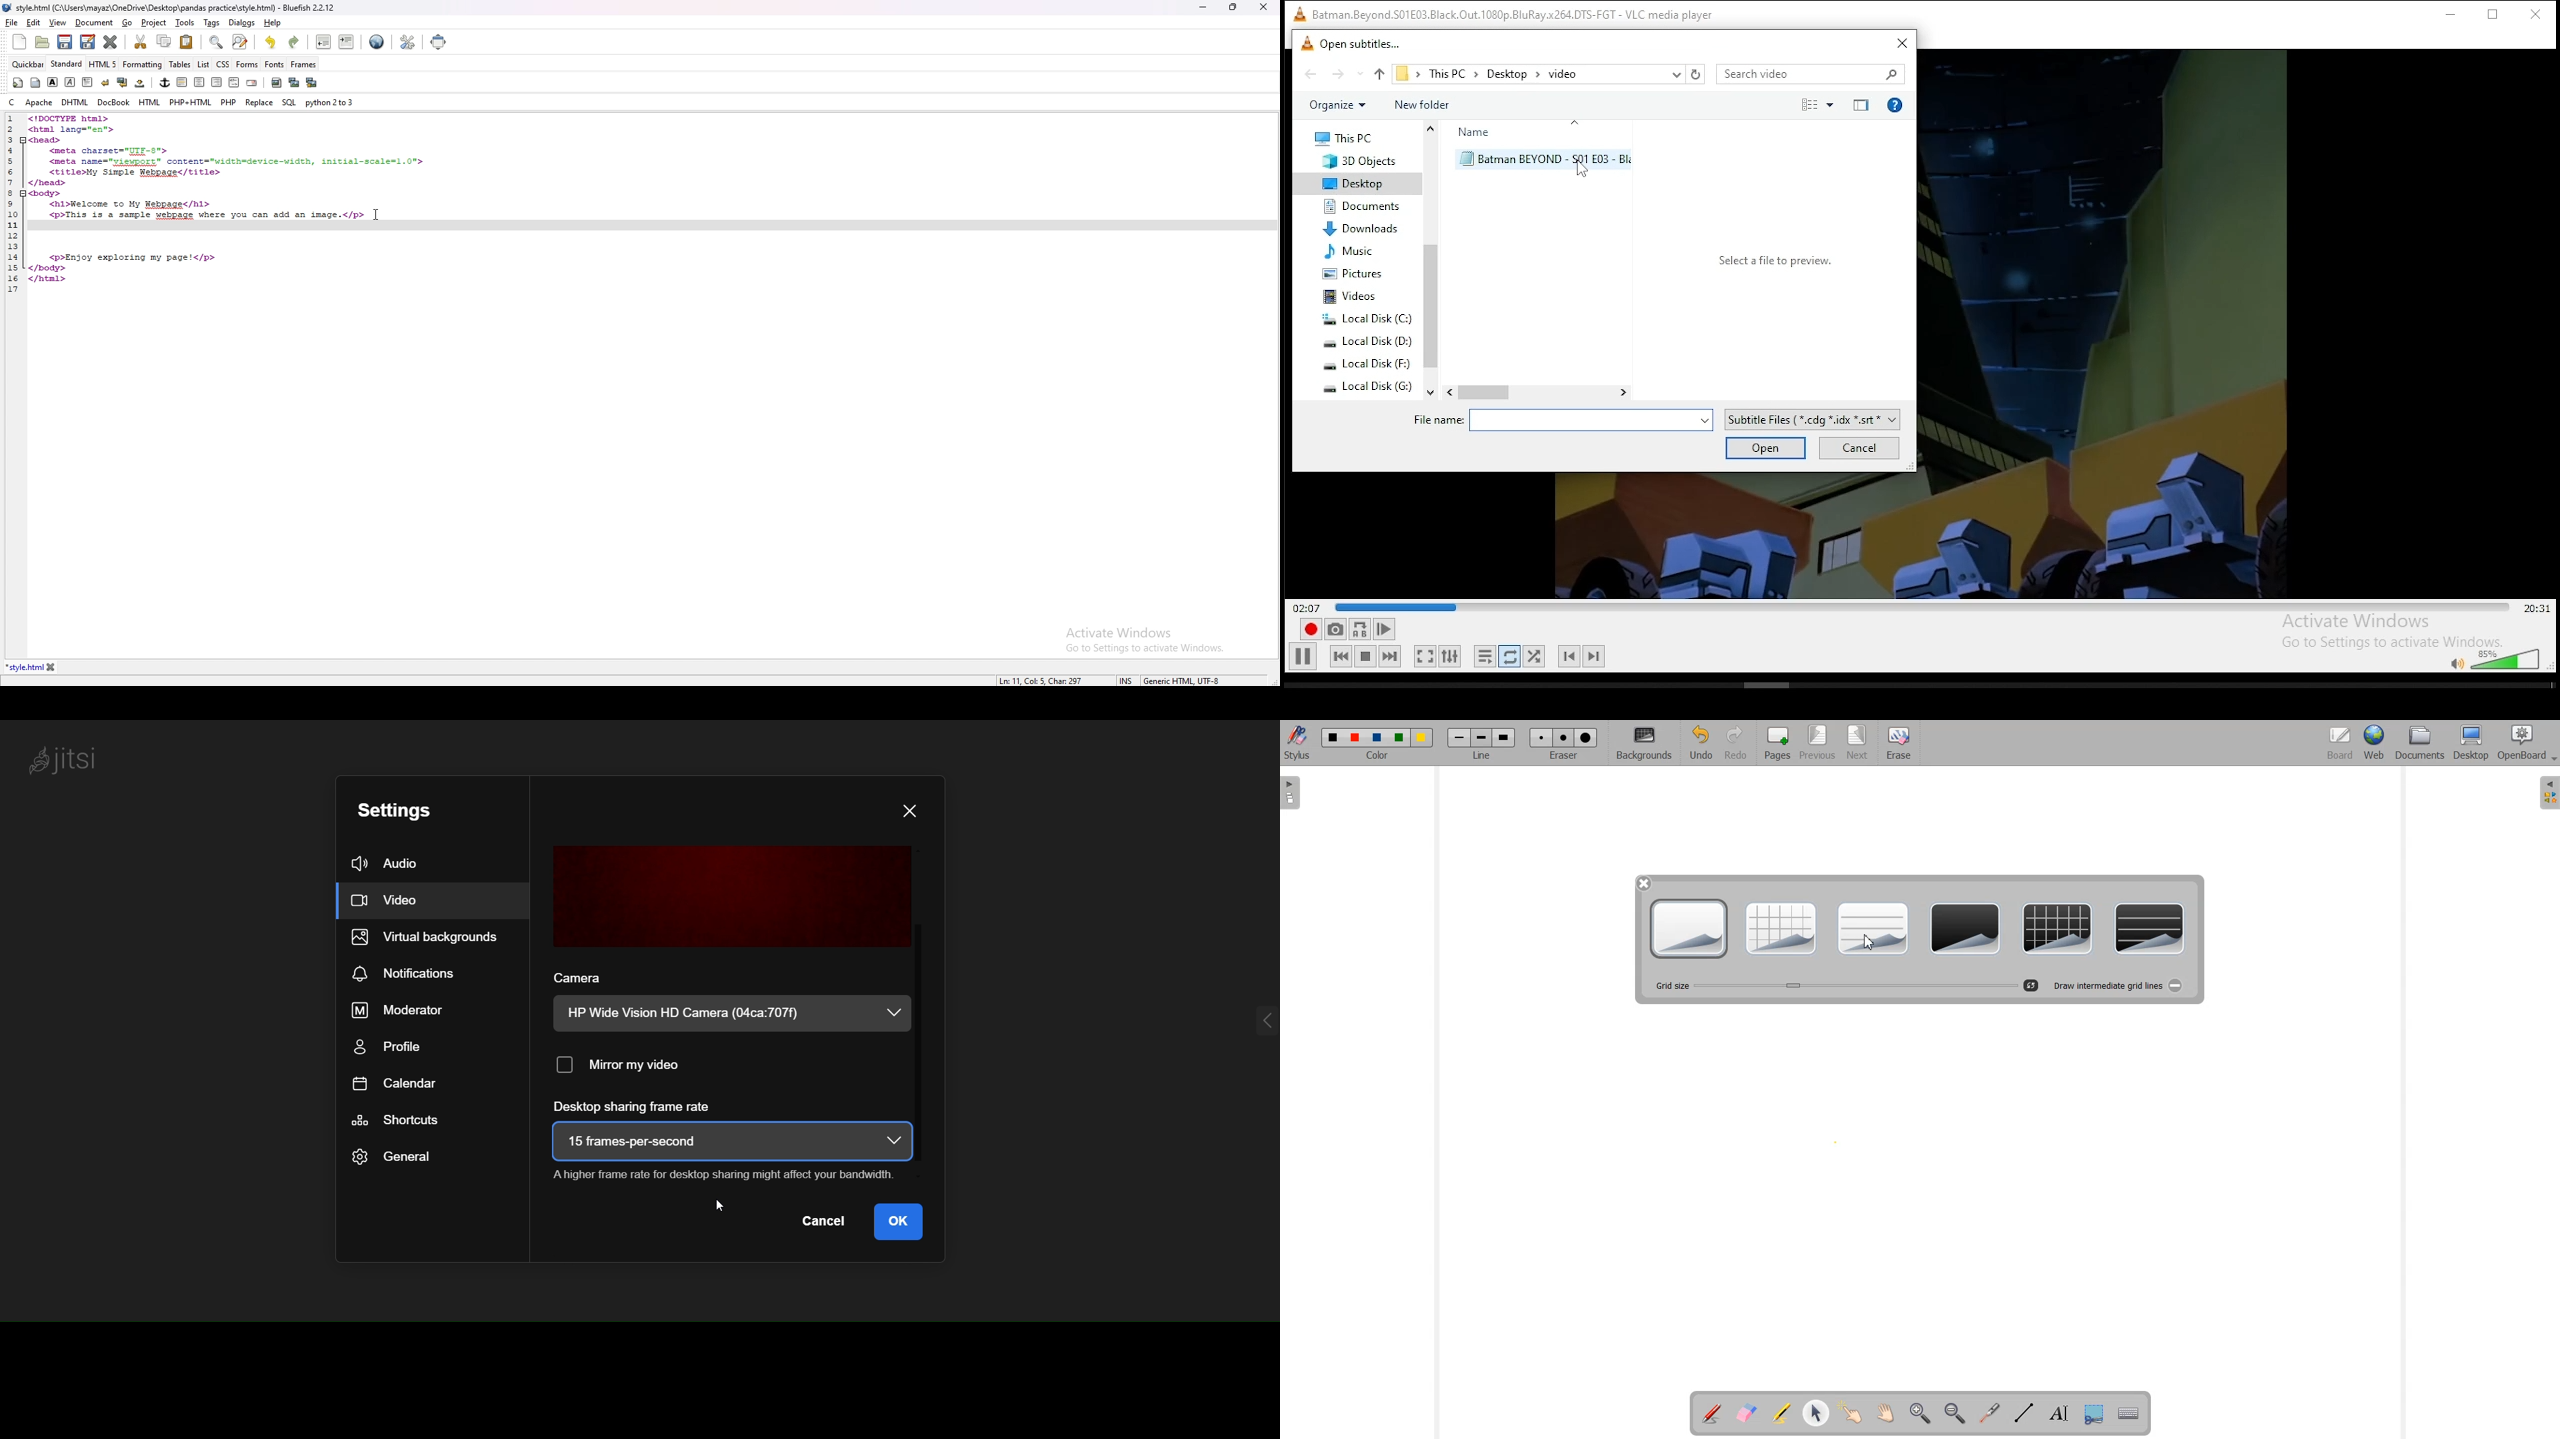 The image size is (2576, 1456). Describe the element at coordinates (1595, 656) in the screenshot. I see `next chapter` at that location.